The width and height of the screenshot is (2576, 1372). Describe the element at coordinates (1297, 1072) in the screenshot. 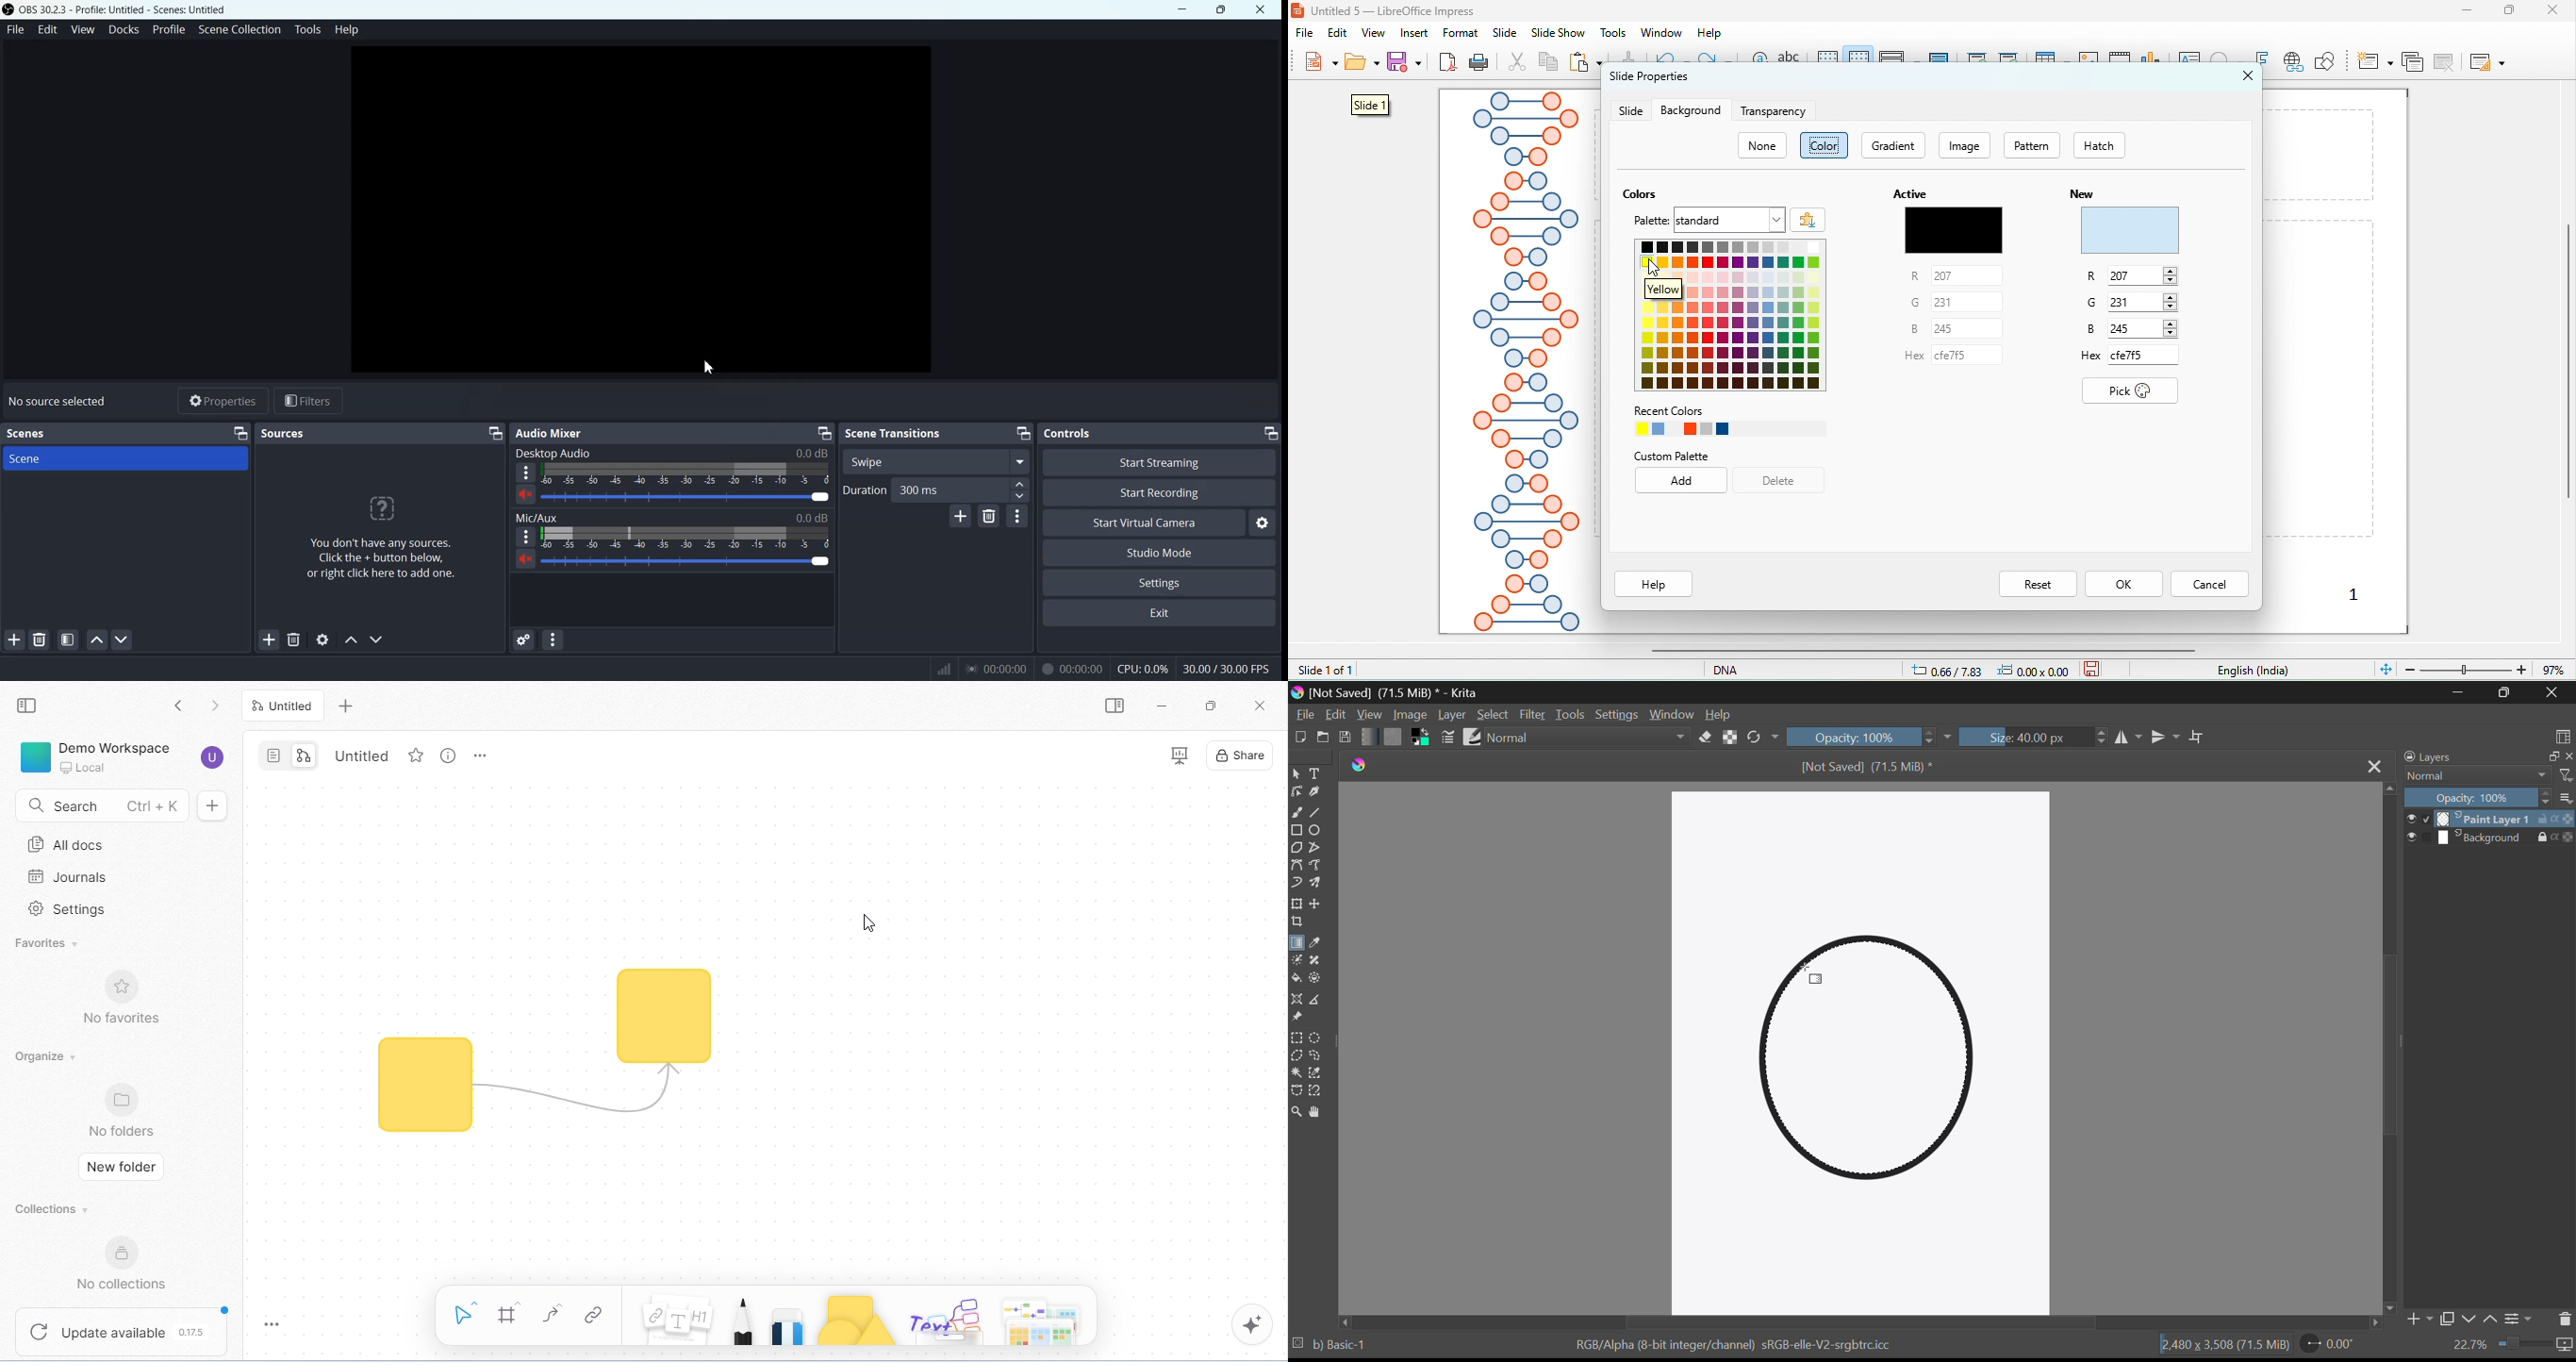

I see `Continuous Selection` at that location.